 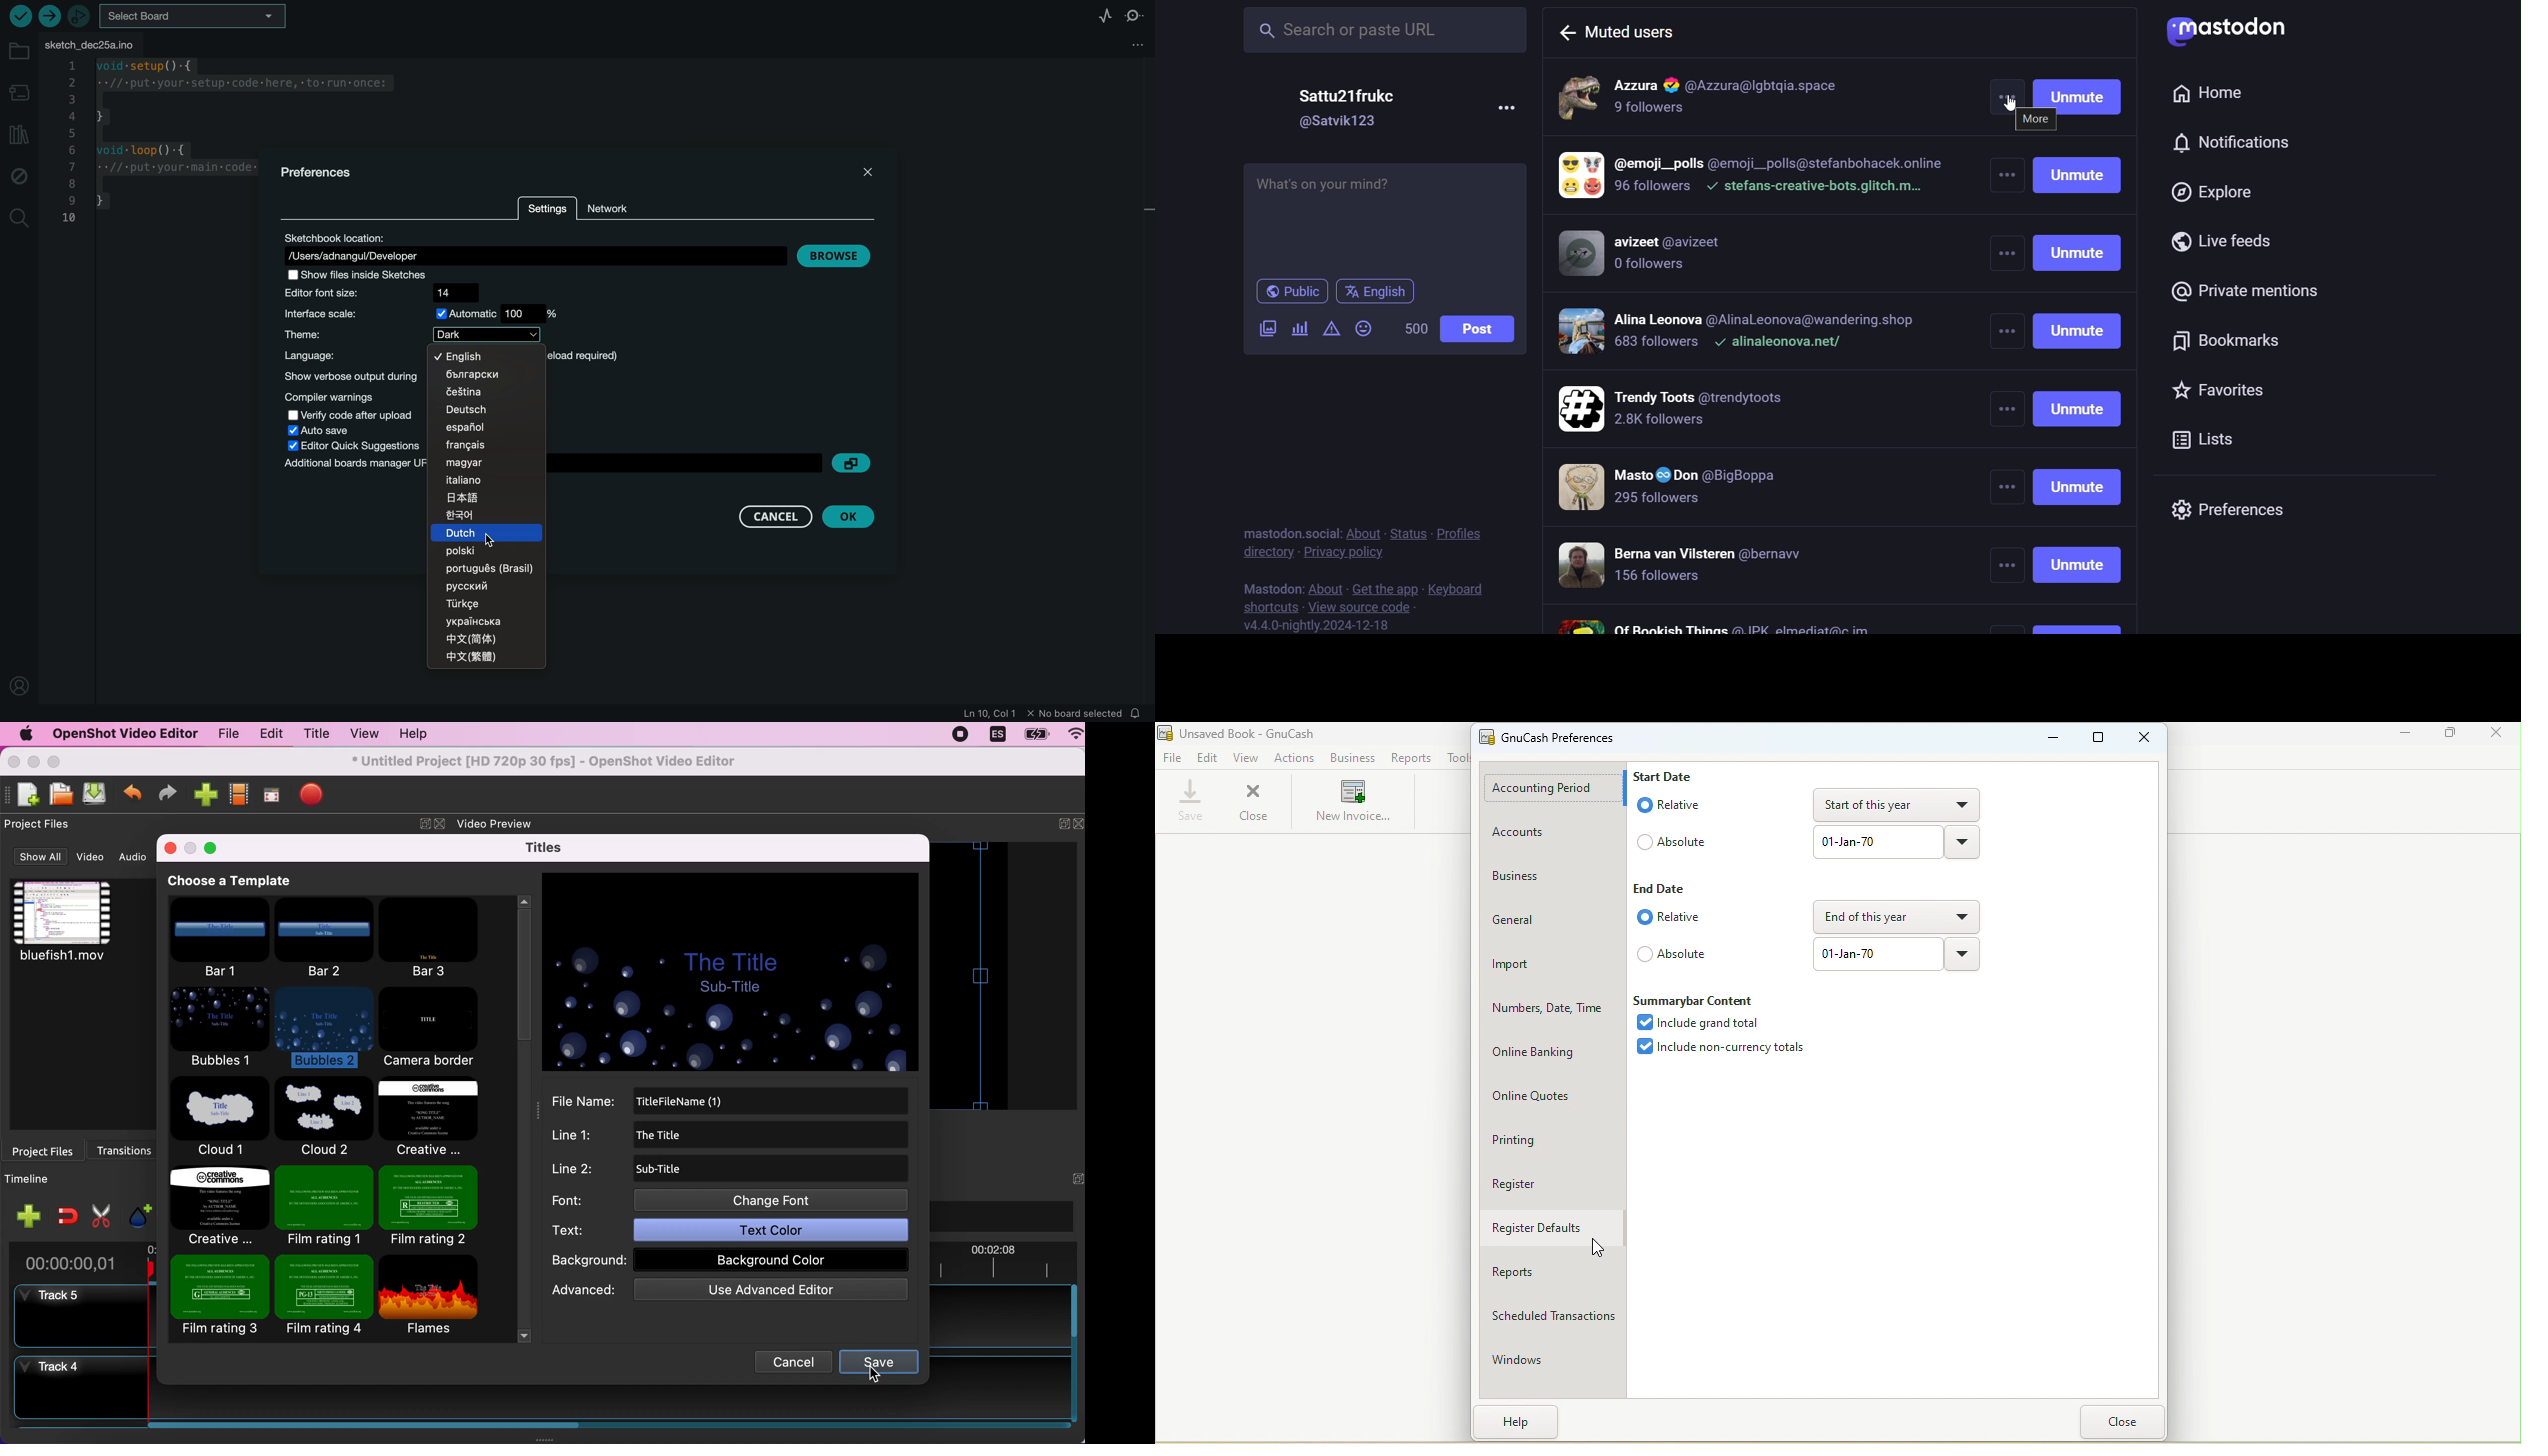 I want to click on home, so click(x=2209, y=93).